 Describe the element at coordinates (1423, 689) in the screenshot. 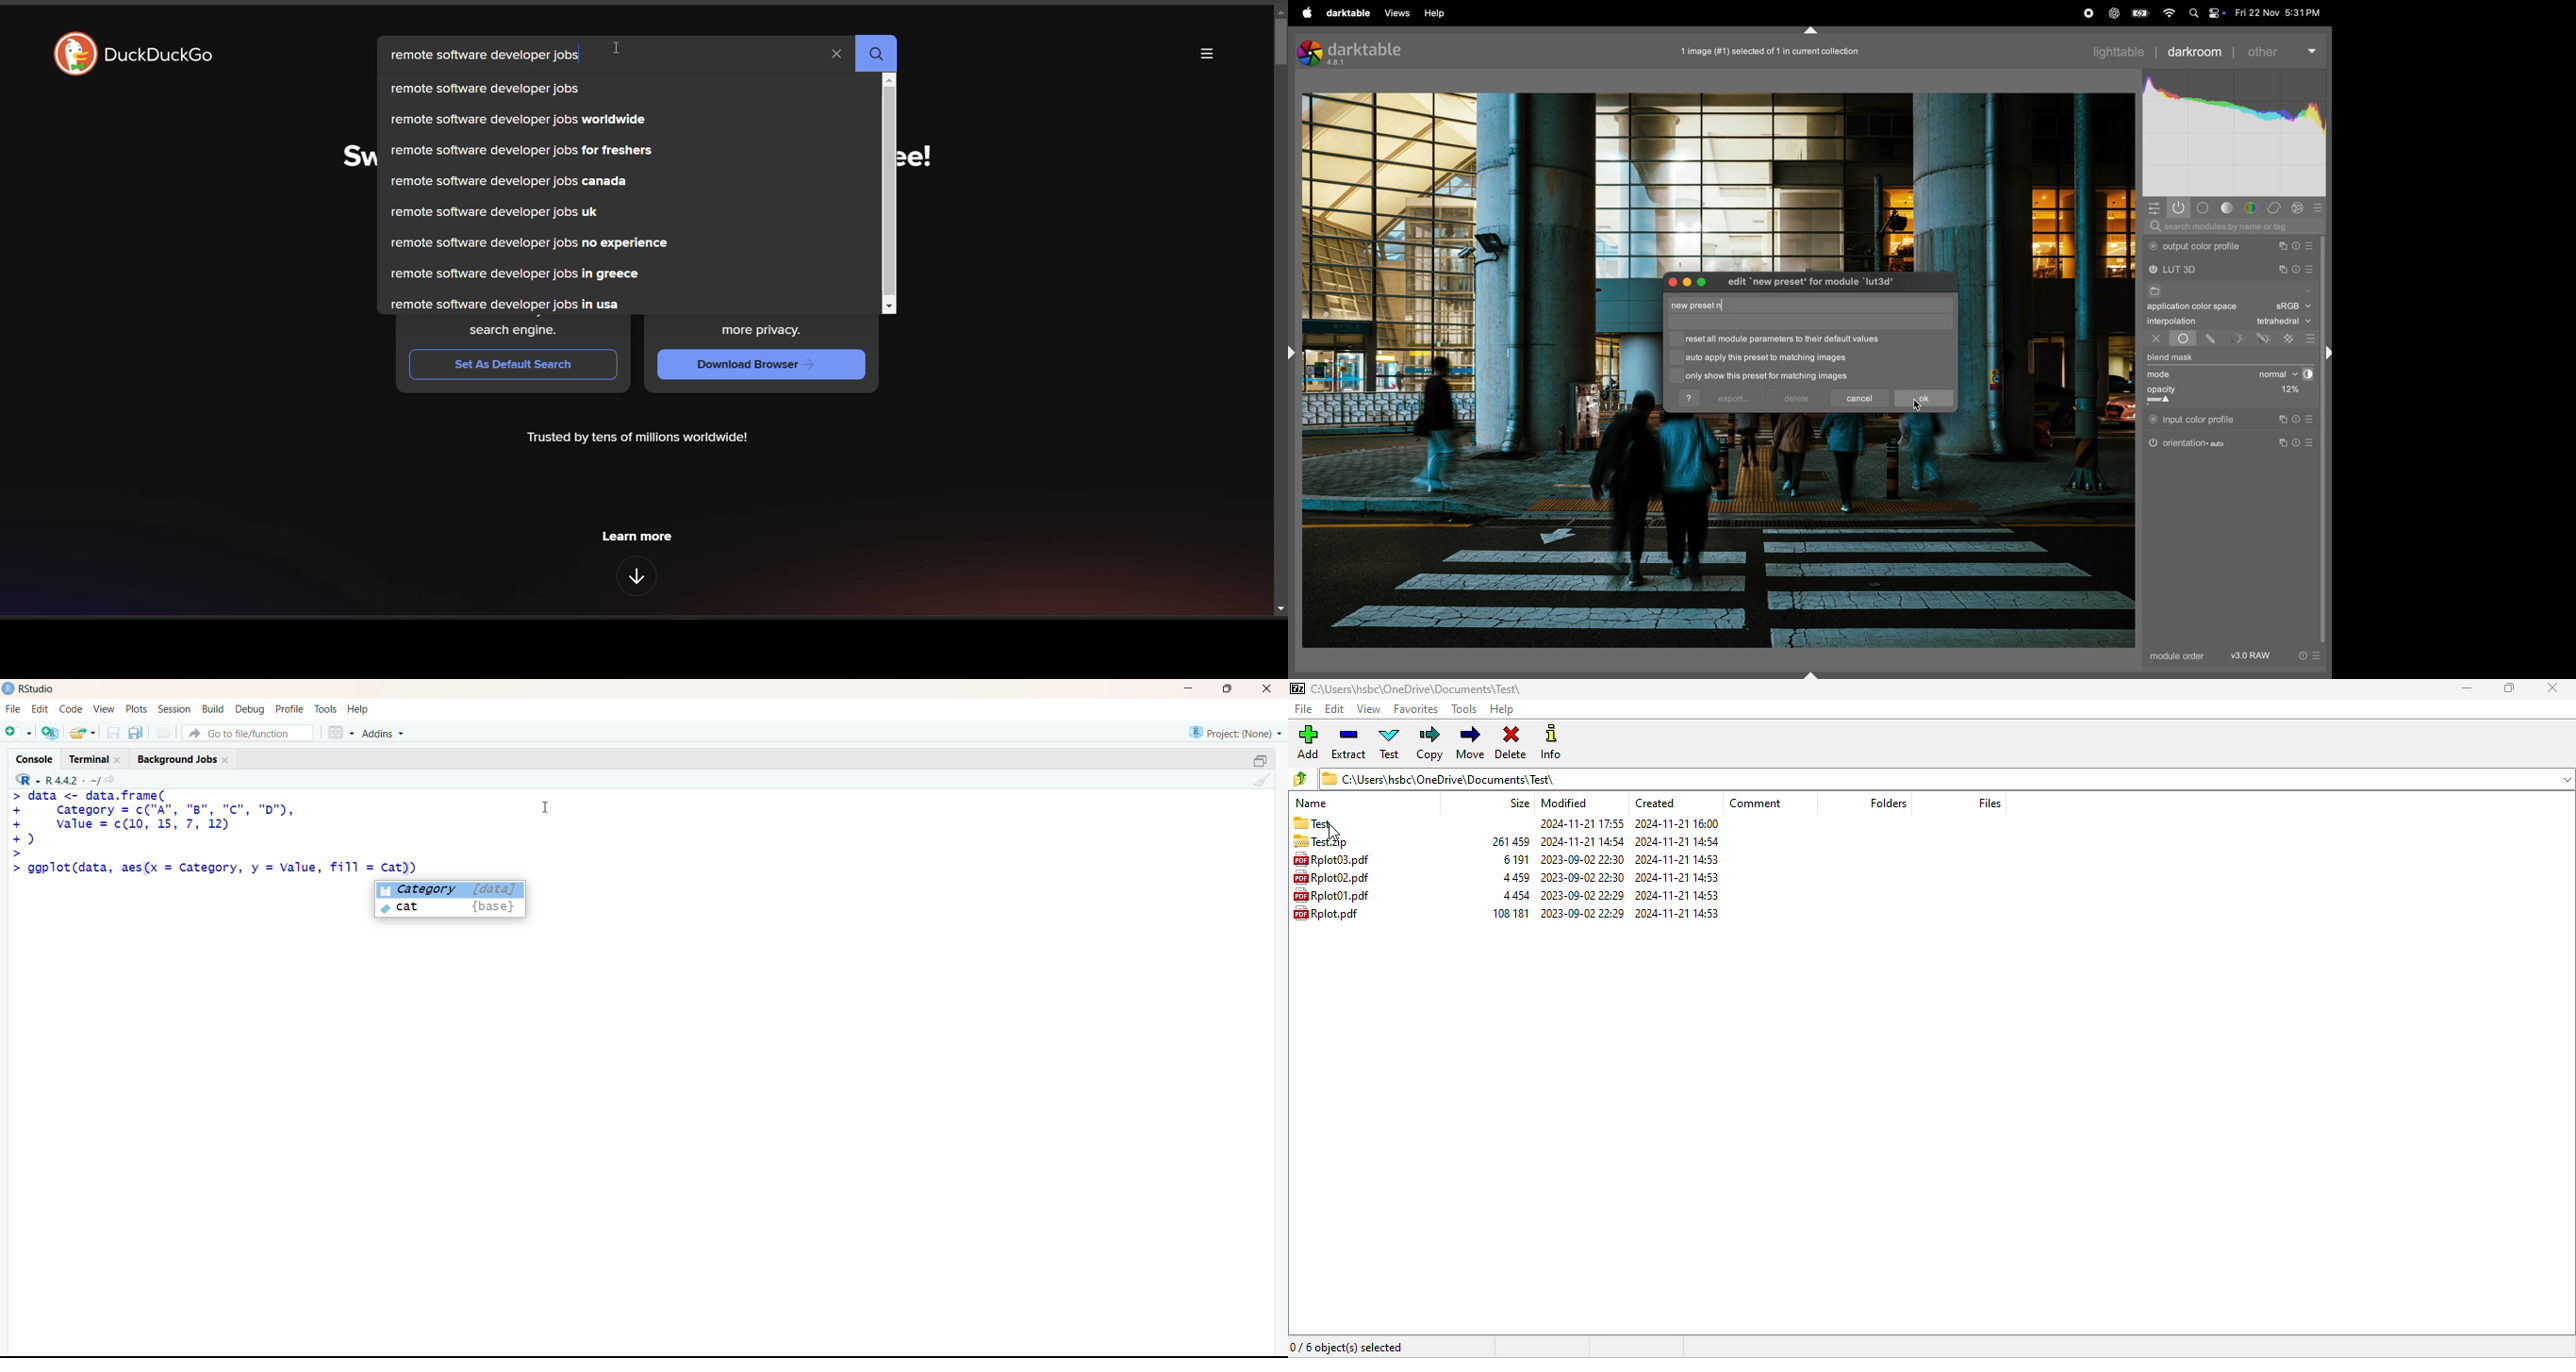

I see `c\Users\hsbc\OneDrive\Documents\Test\` at that location.